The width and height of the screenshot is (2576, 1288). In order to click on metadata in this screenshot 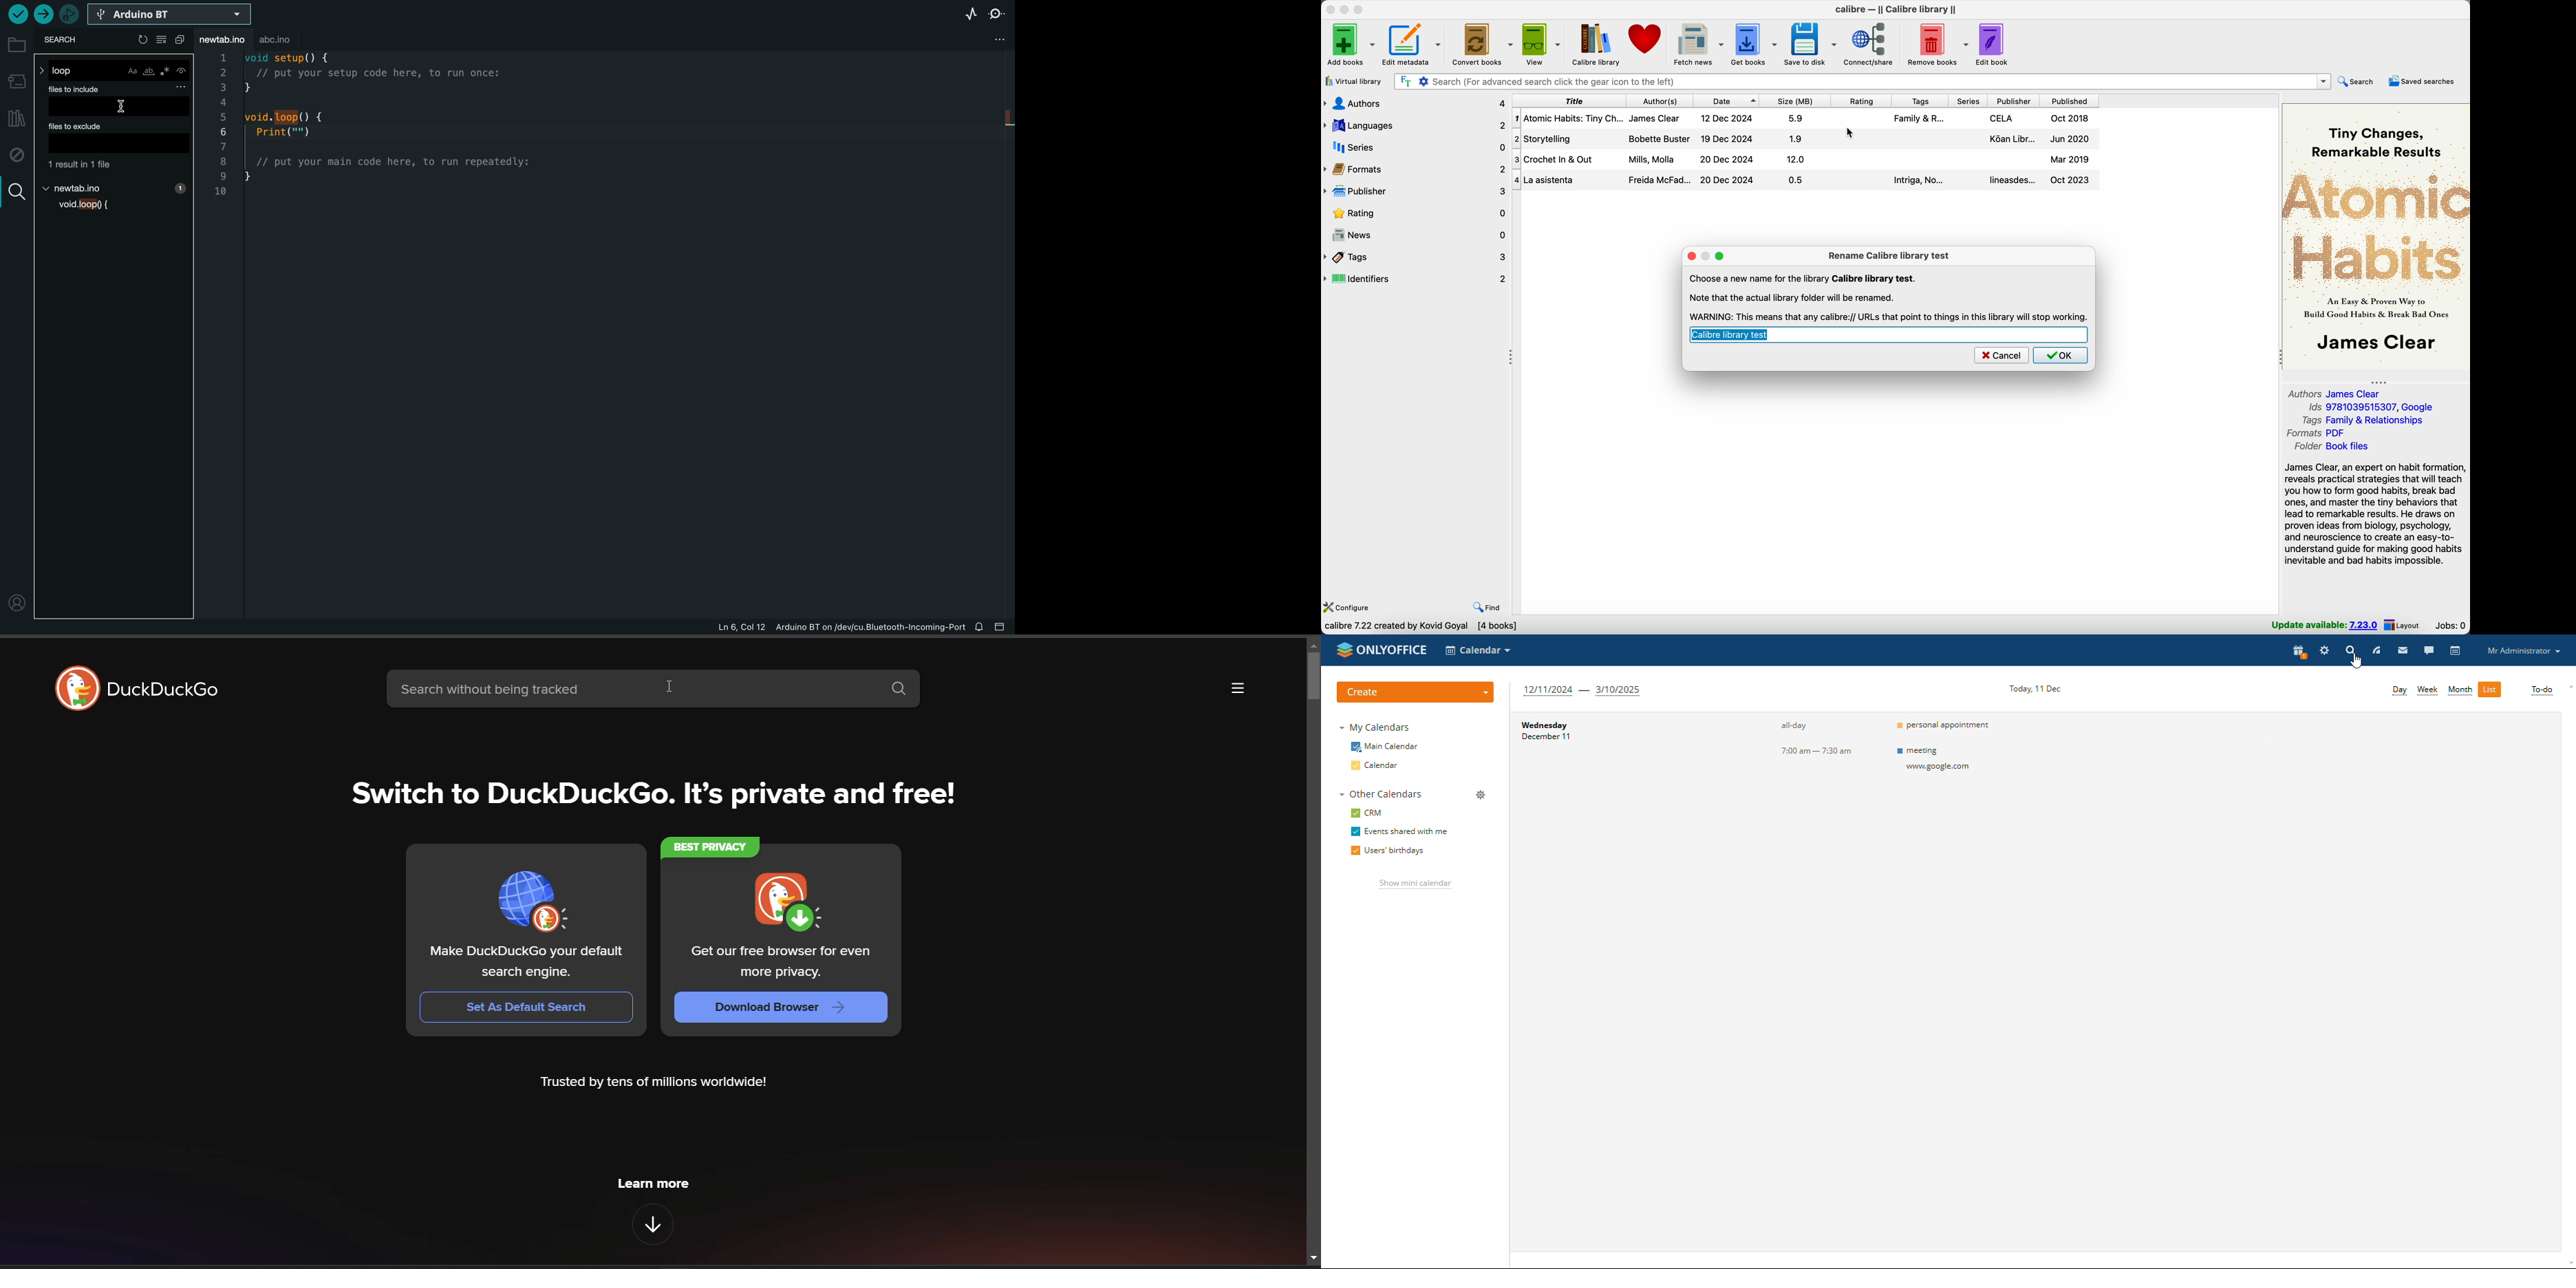, I will do `click(656, 1083)`.